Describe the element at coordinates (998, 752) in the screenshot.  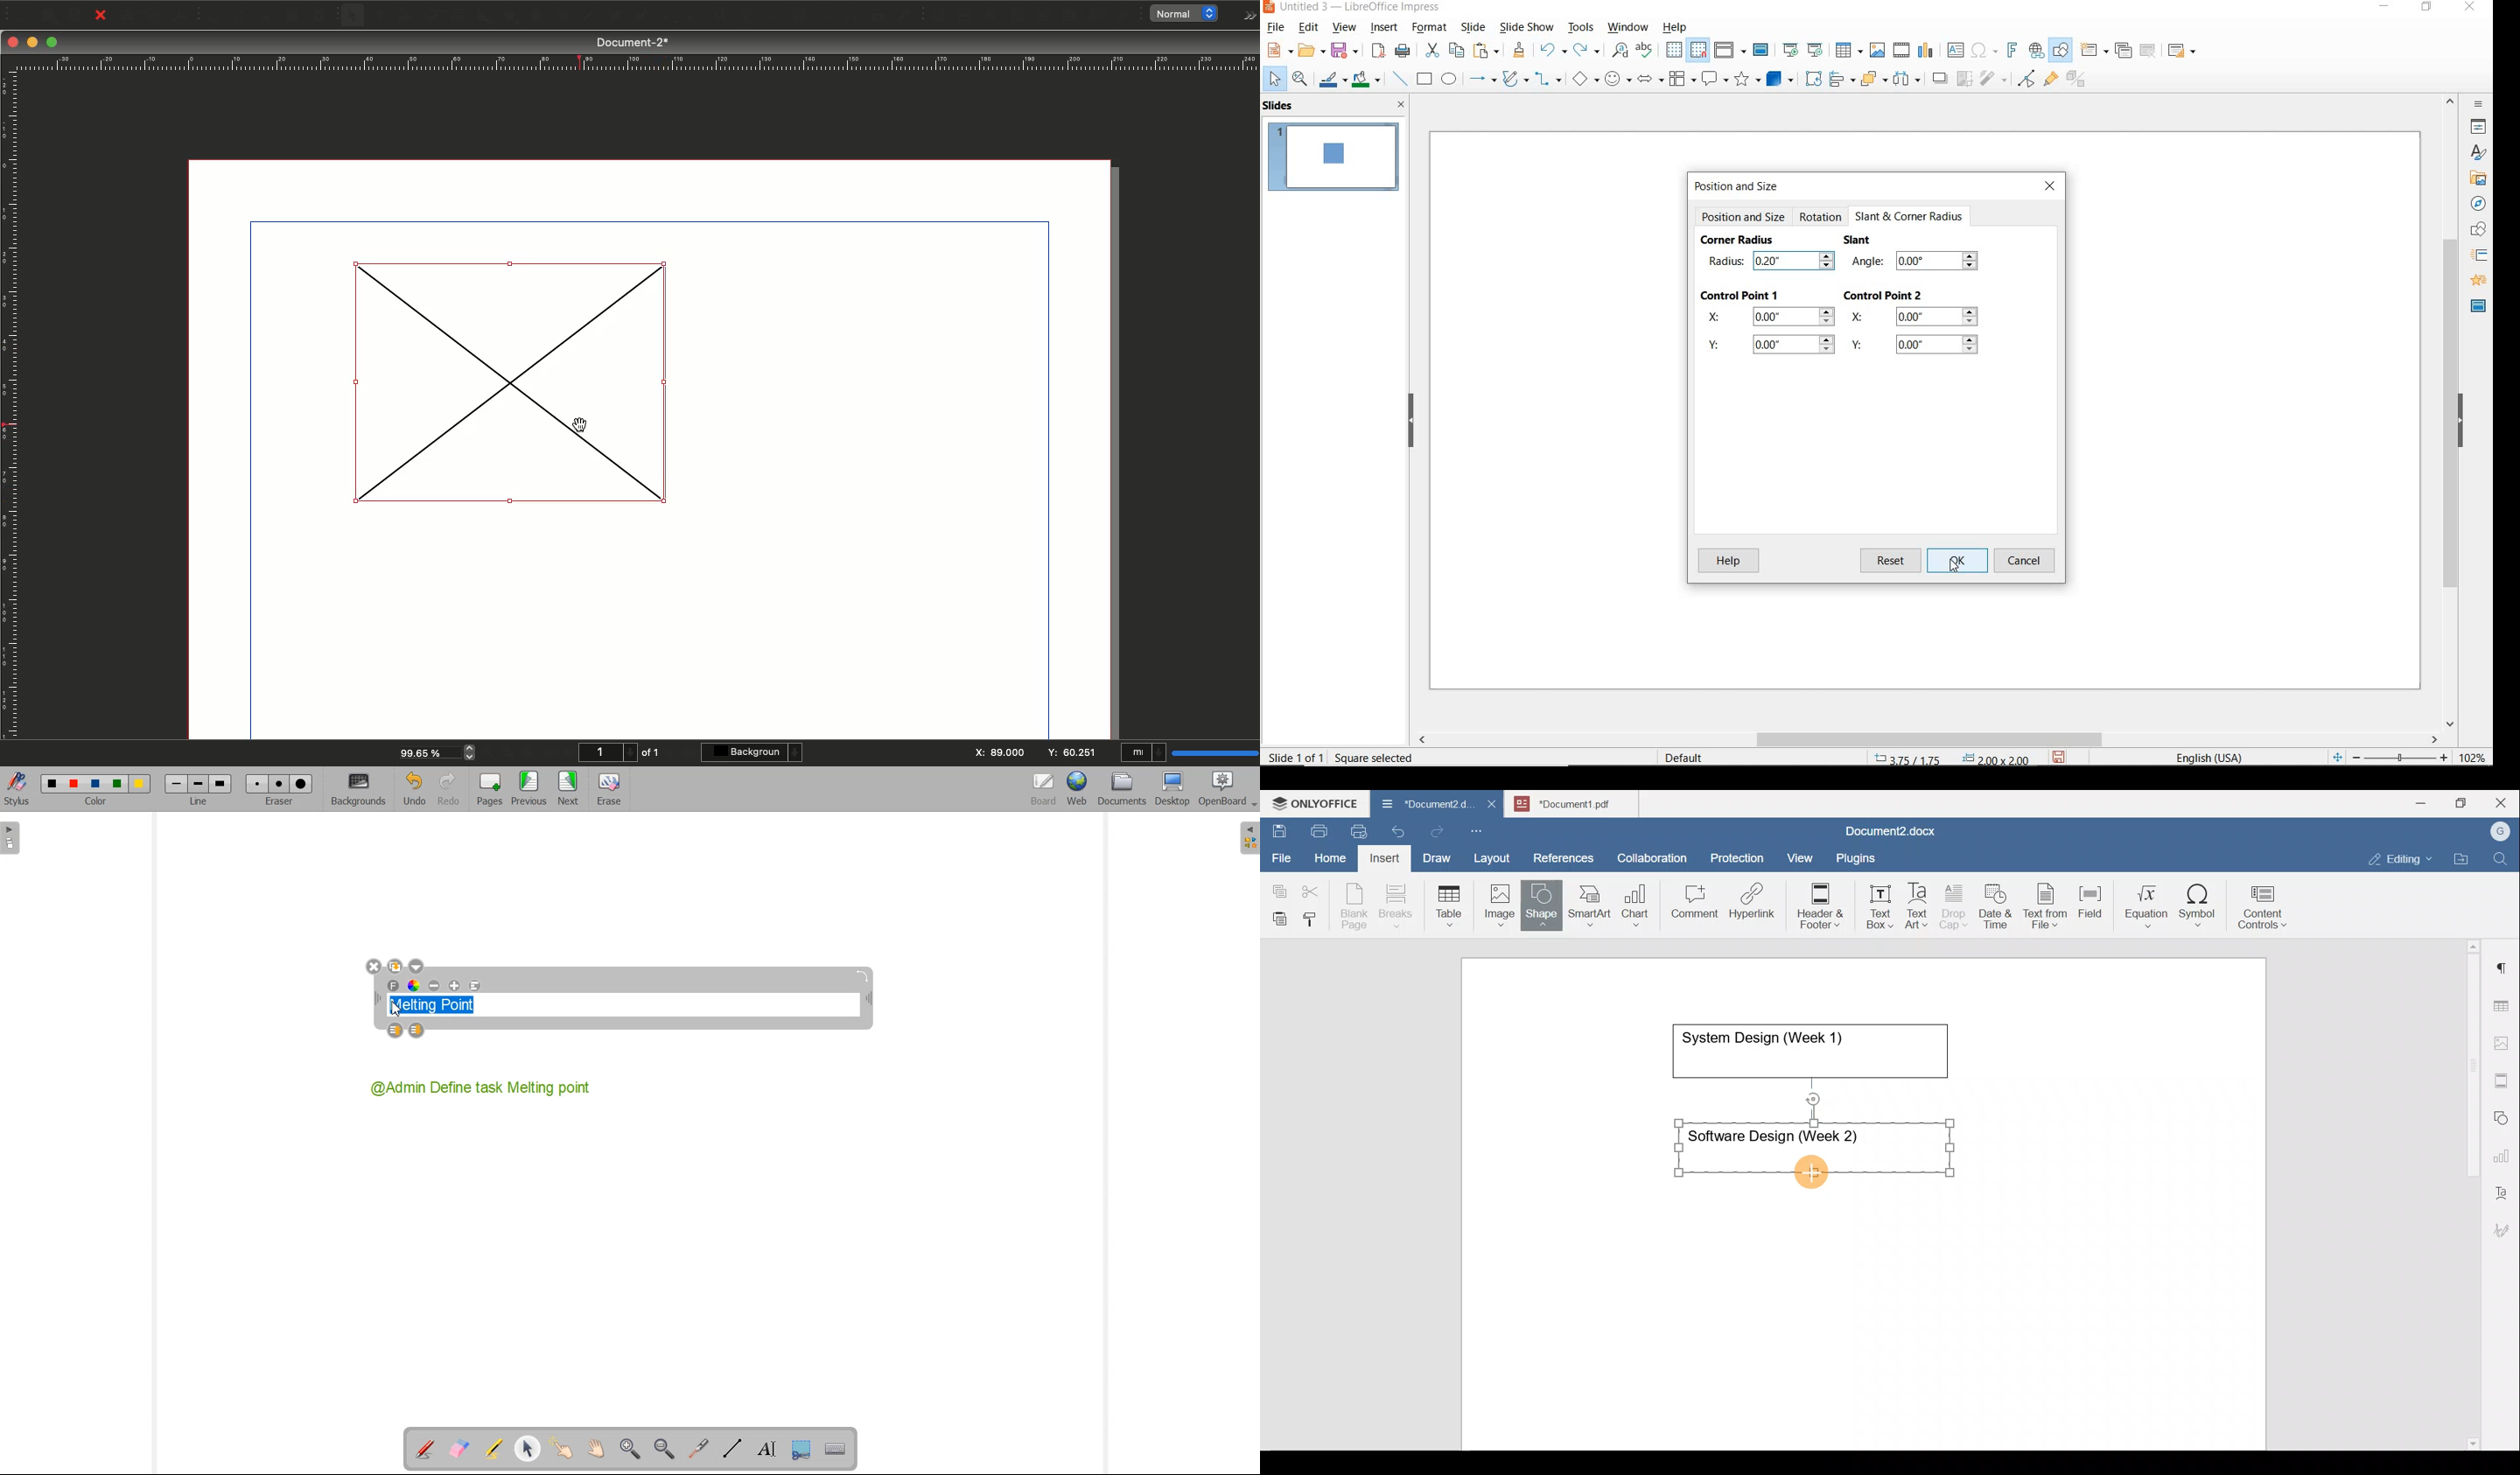
I see `X: 89.000` at that location.